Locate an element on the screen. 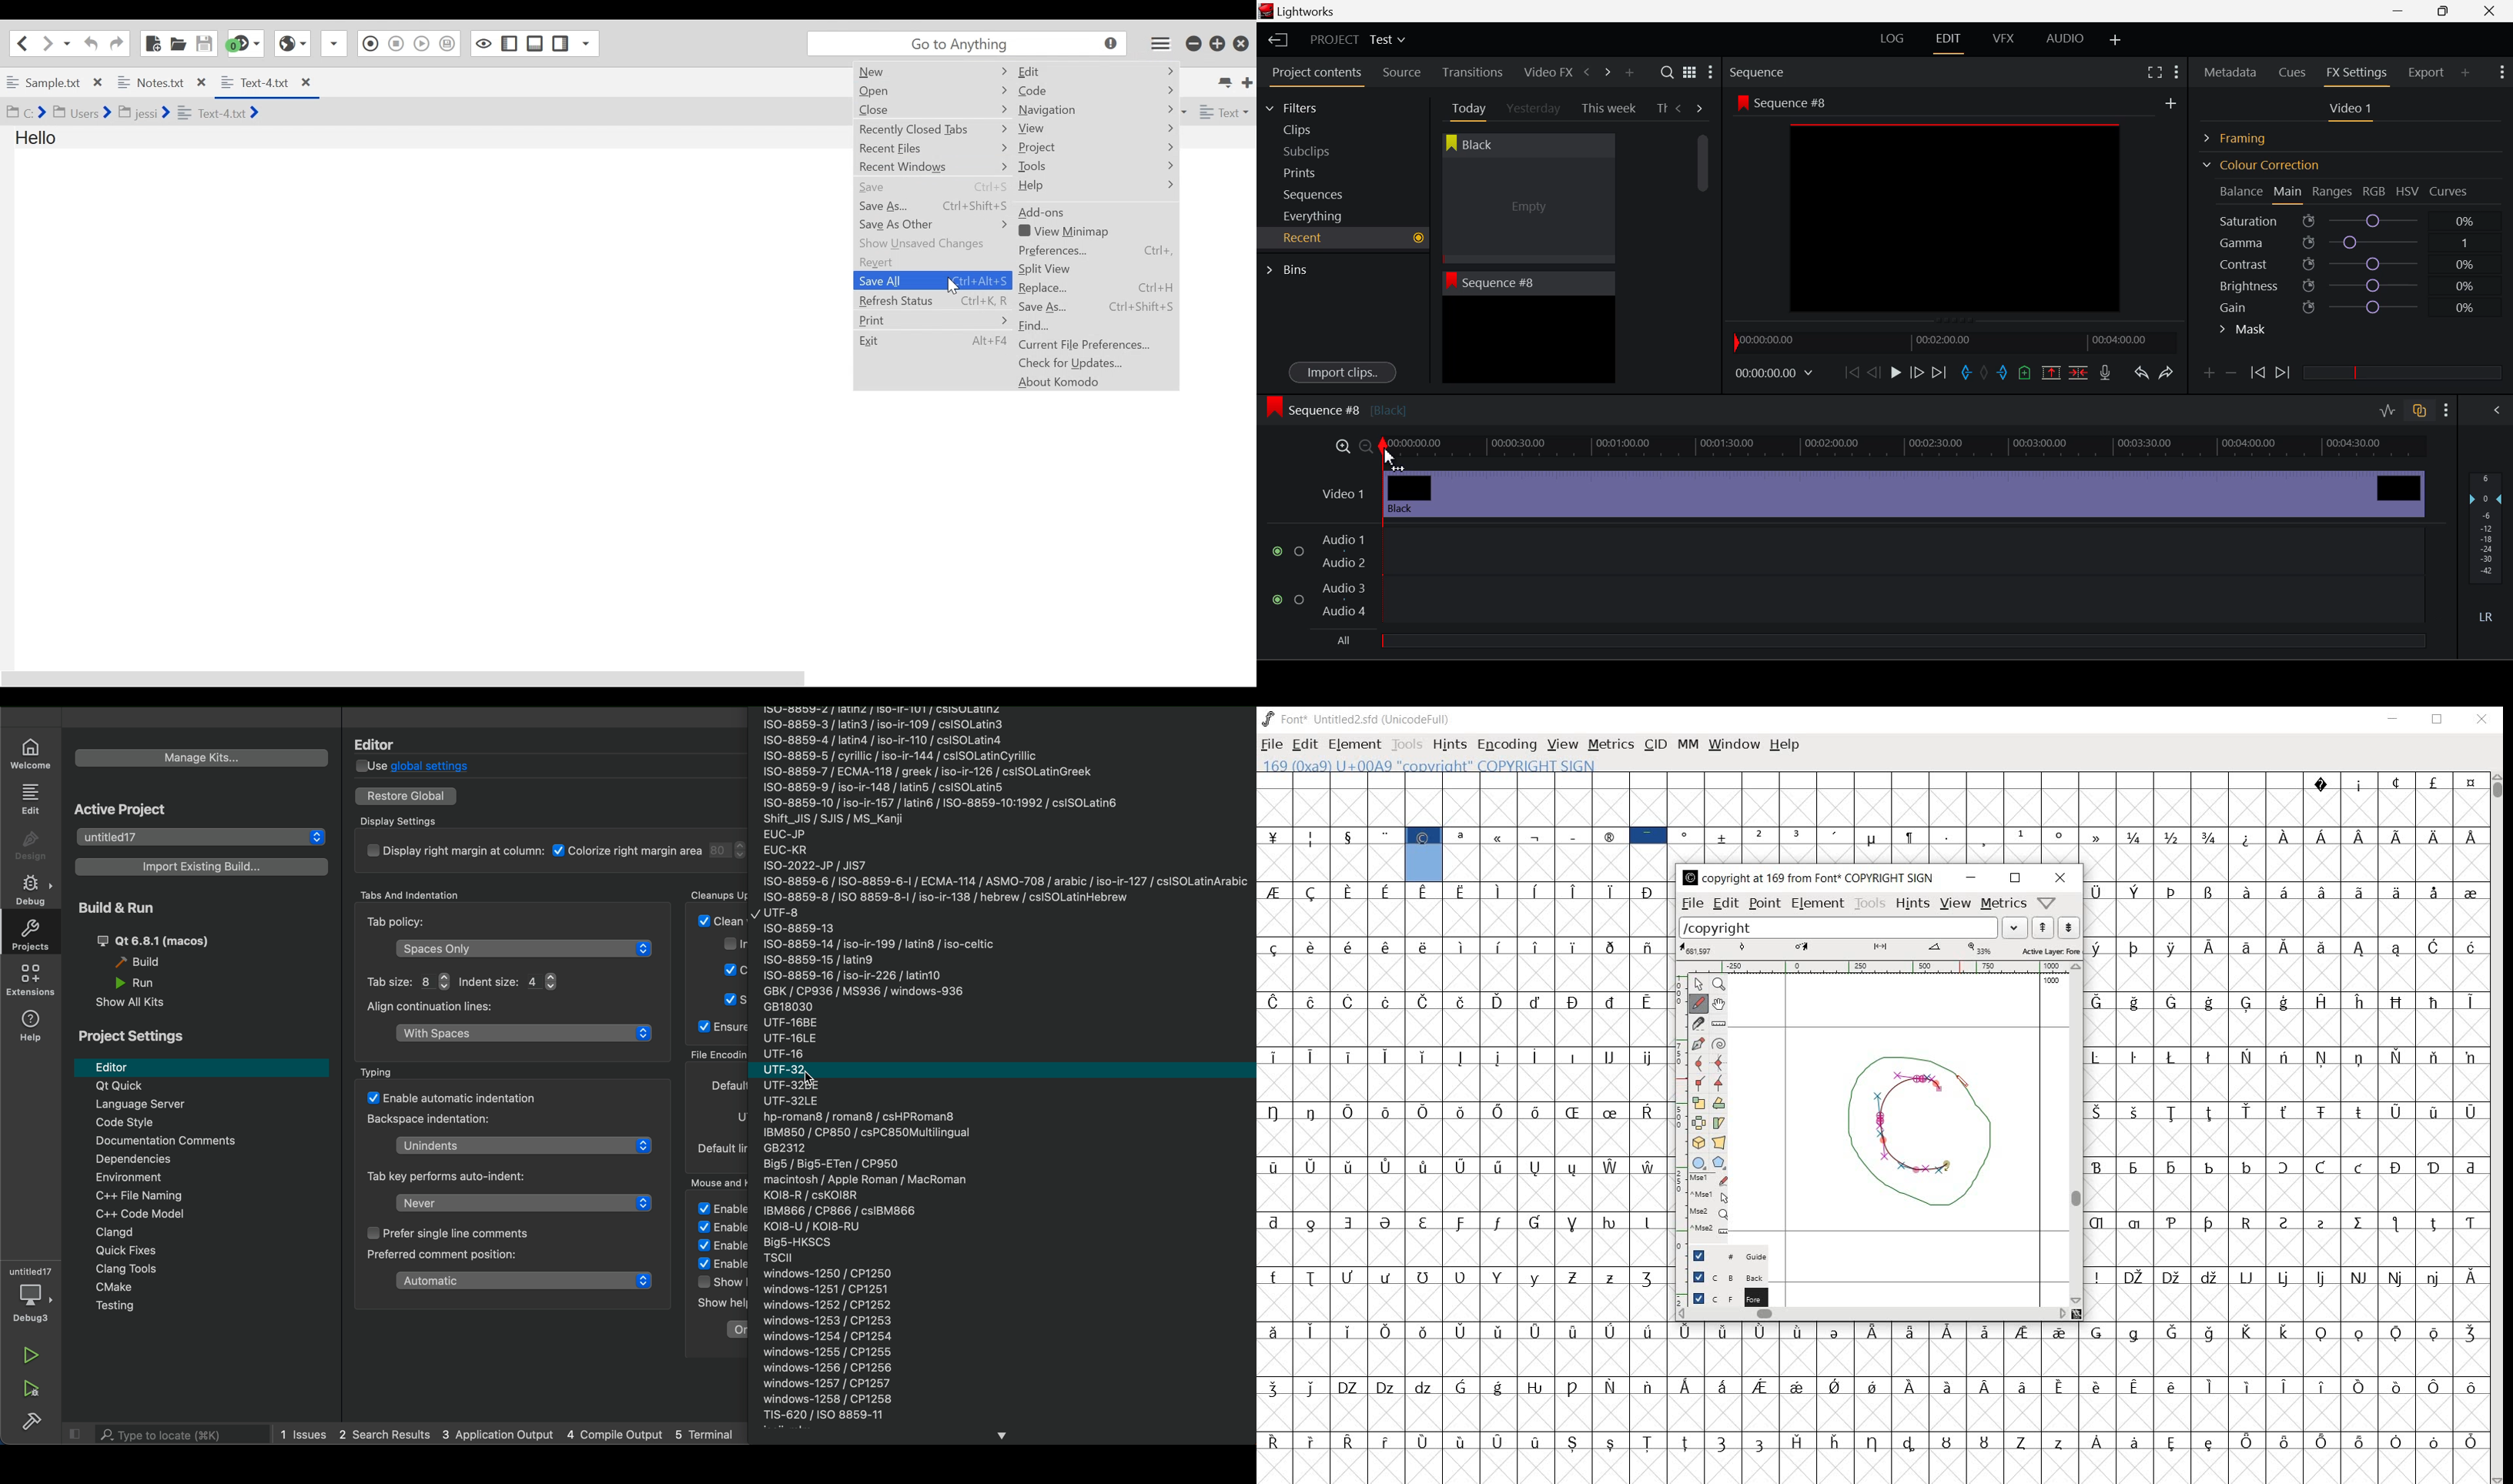 This screenshot has width=2520, height=1484. file is located at coordinates (1272, 746).